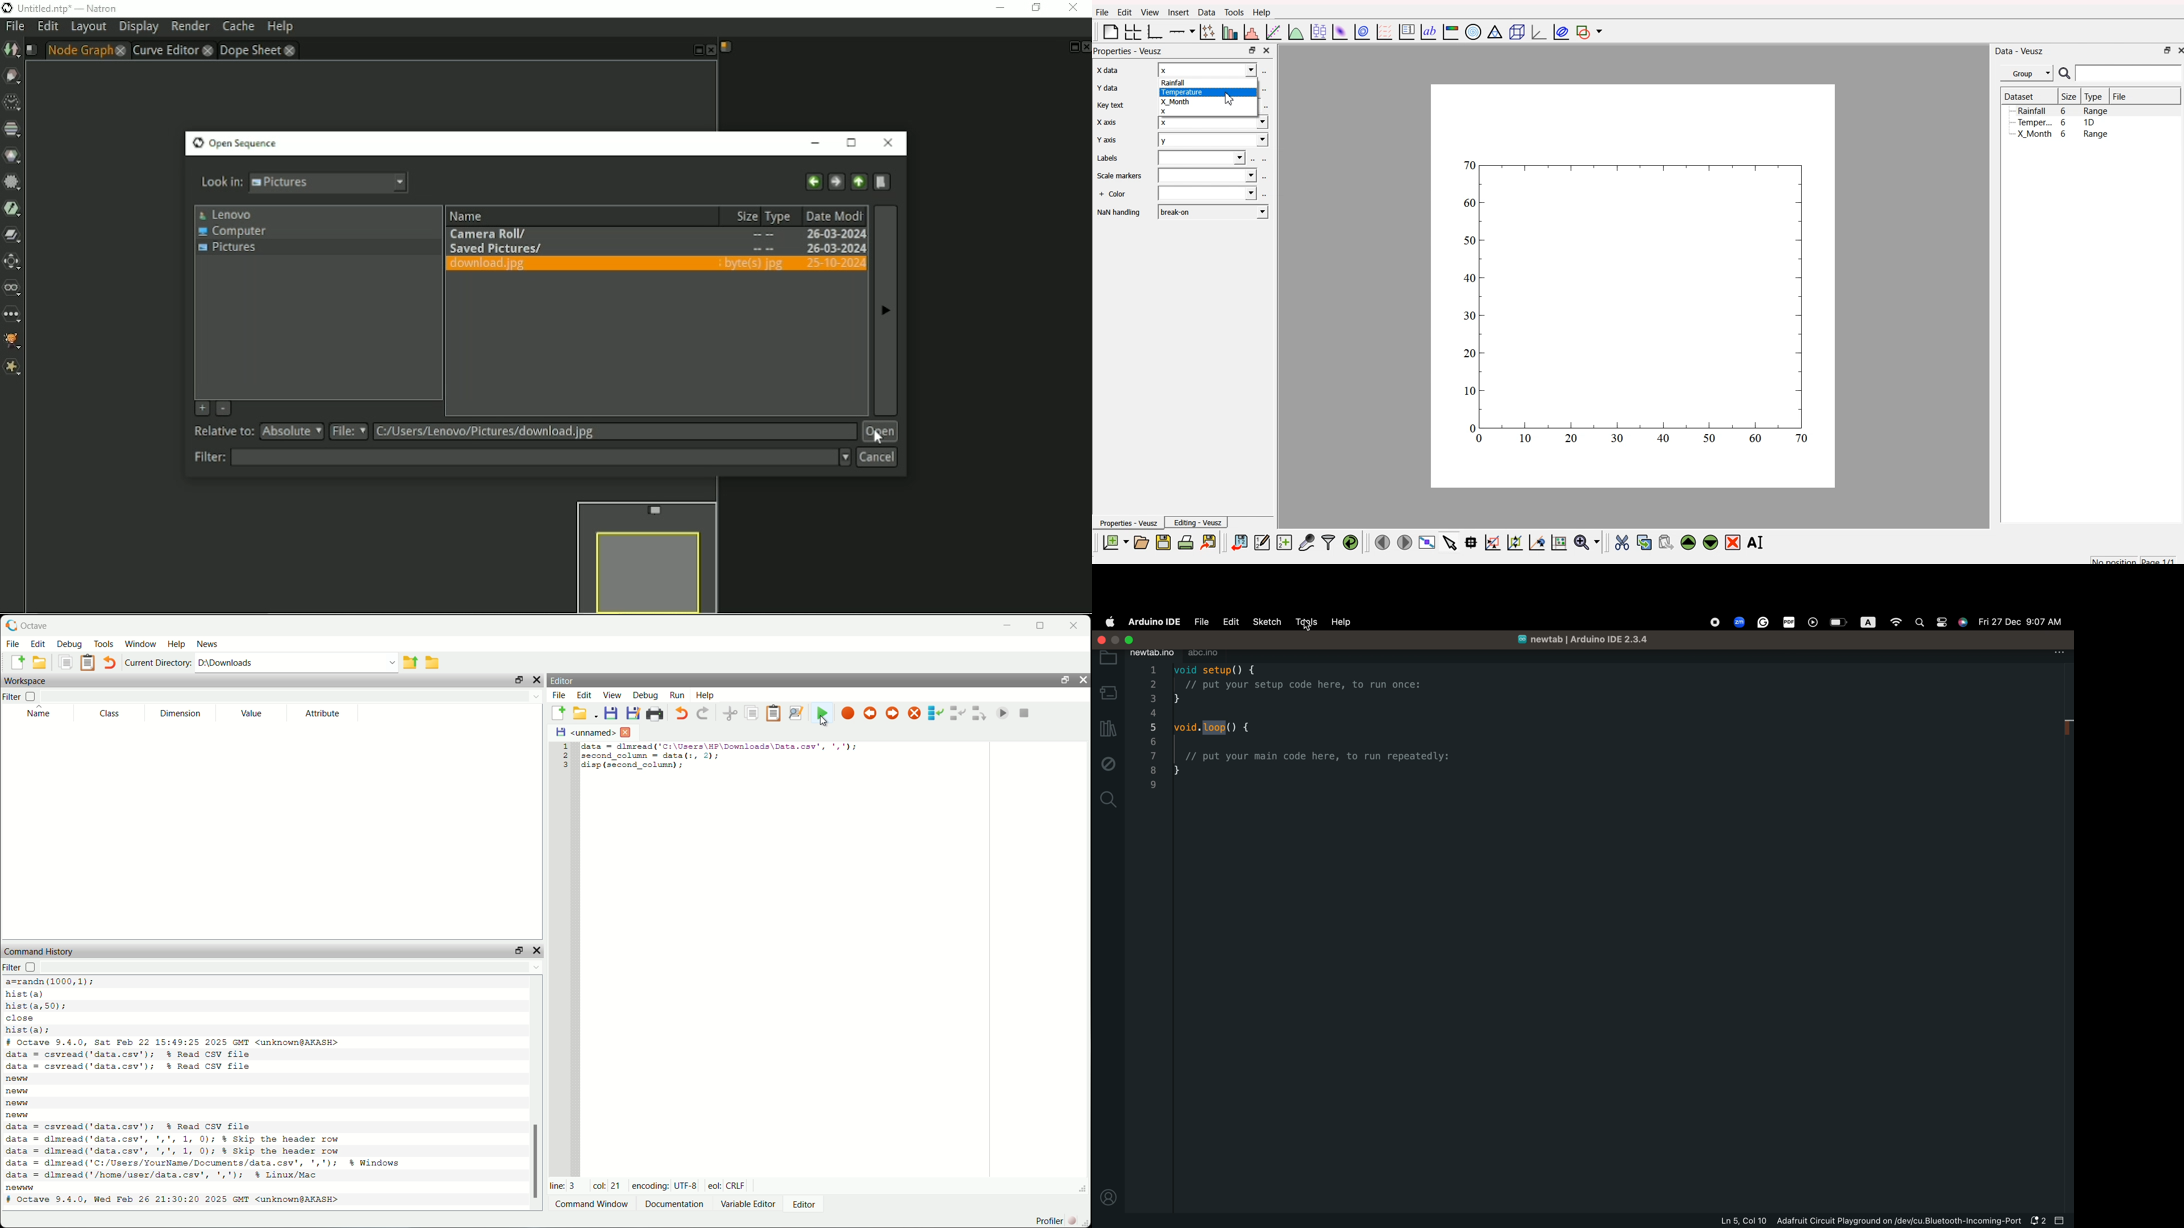 This screenshot has height=1232, width=2184. I want to click on zoom menu, so click(1587, 542).